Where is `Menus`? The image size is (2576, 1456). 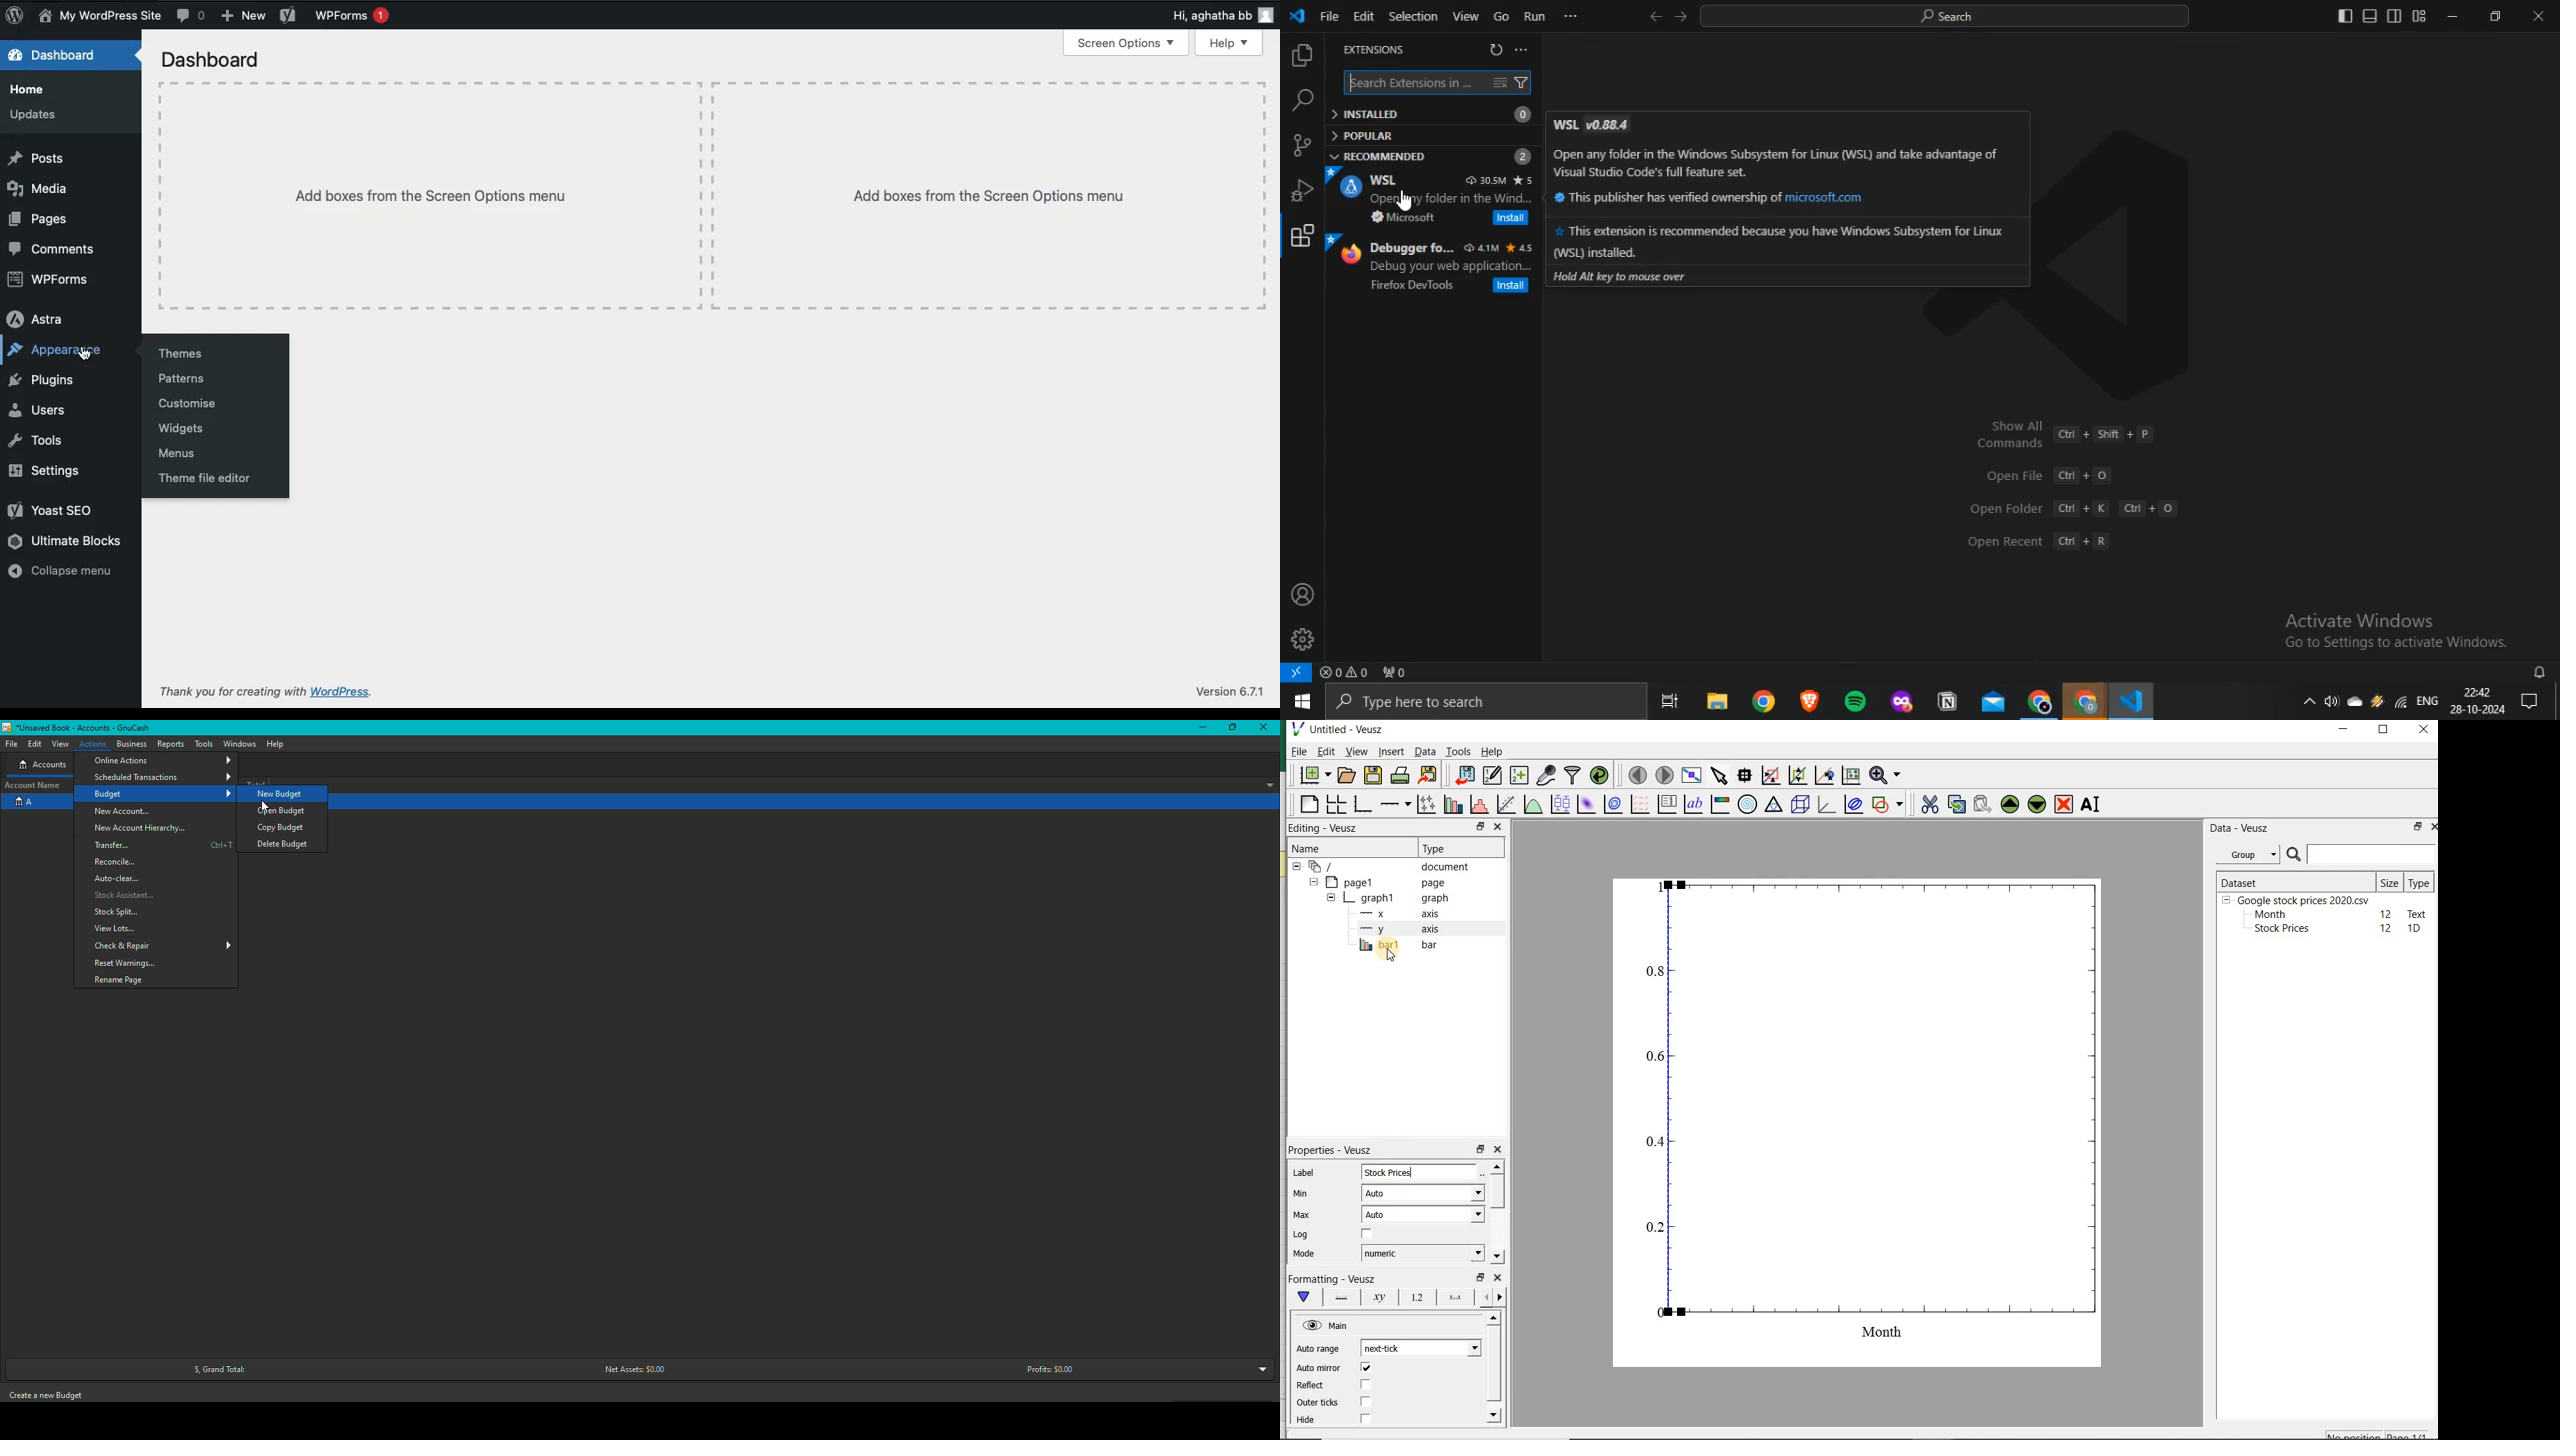
Menus is located at coordinates (181, 455).